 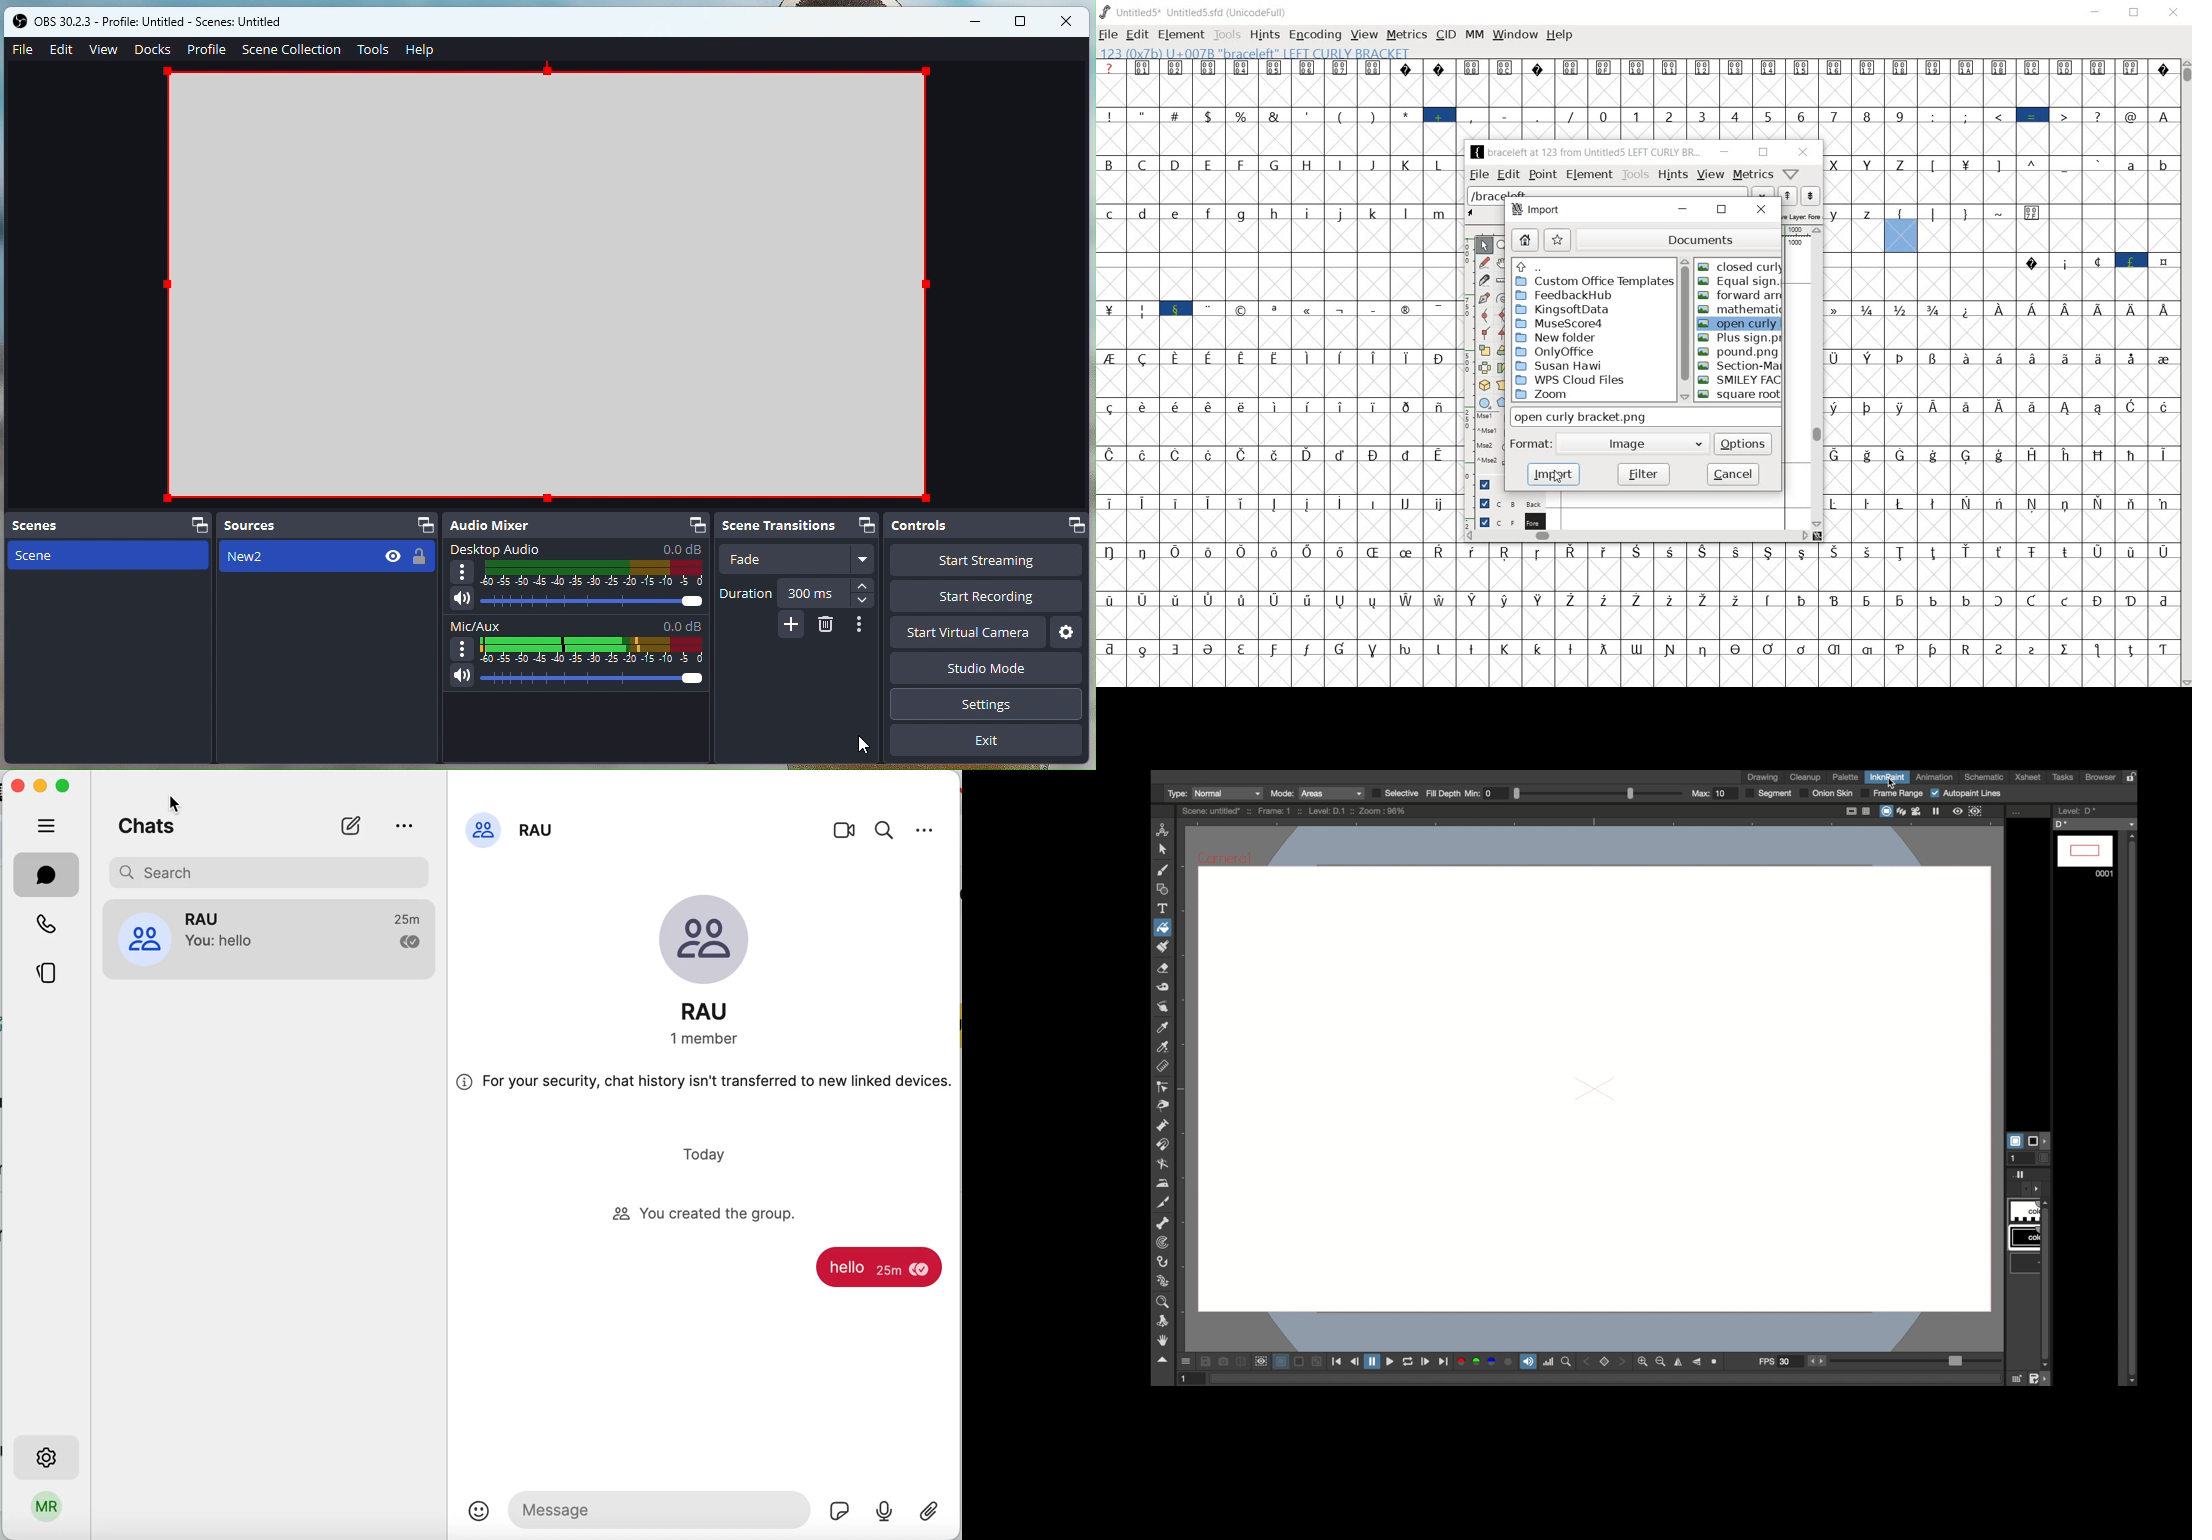 I want to click on group image, so click(x=709, y=937).